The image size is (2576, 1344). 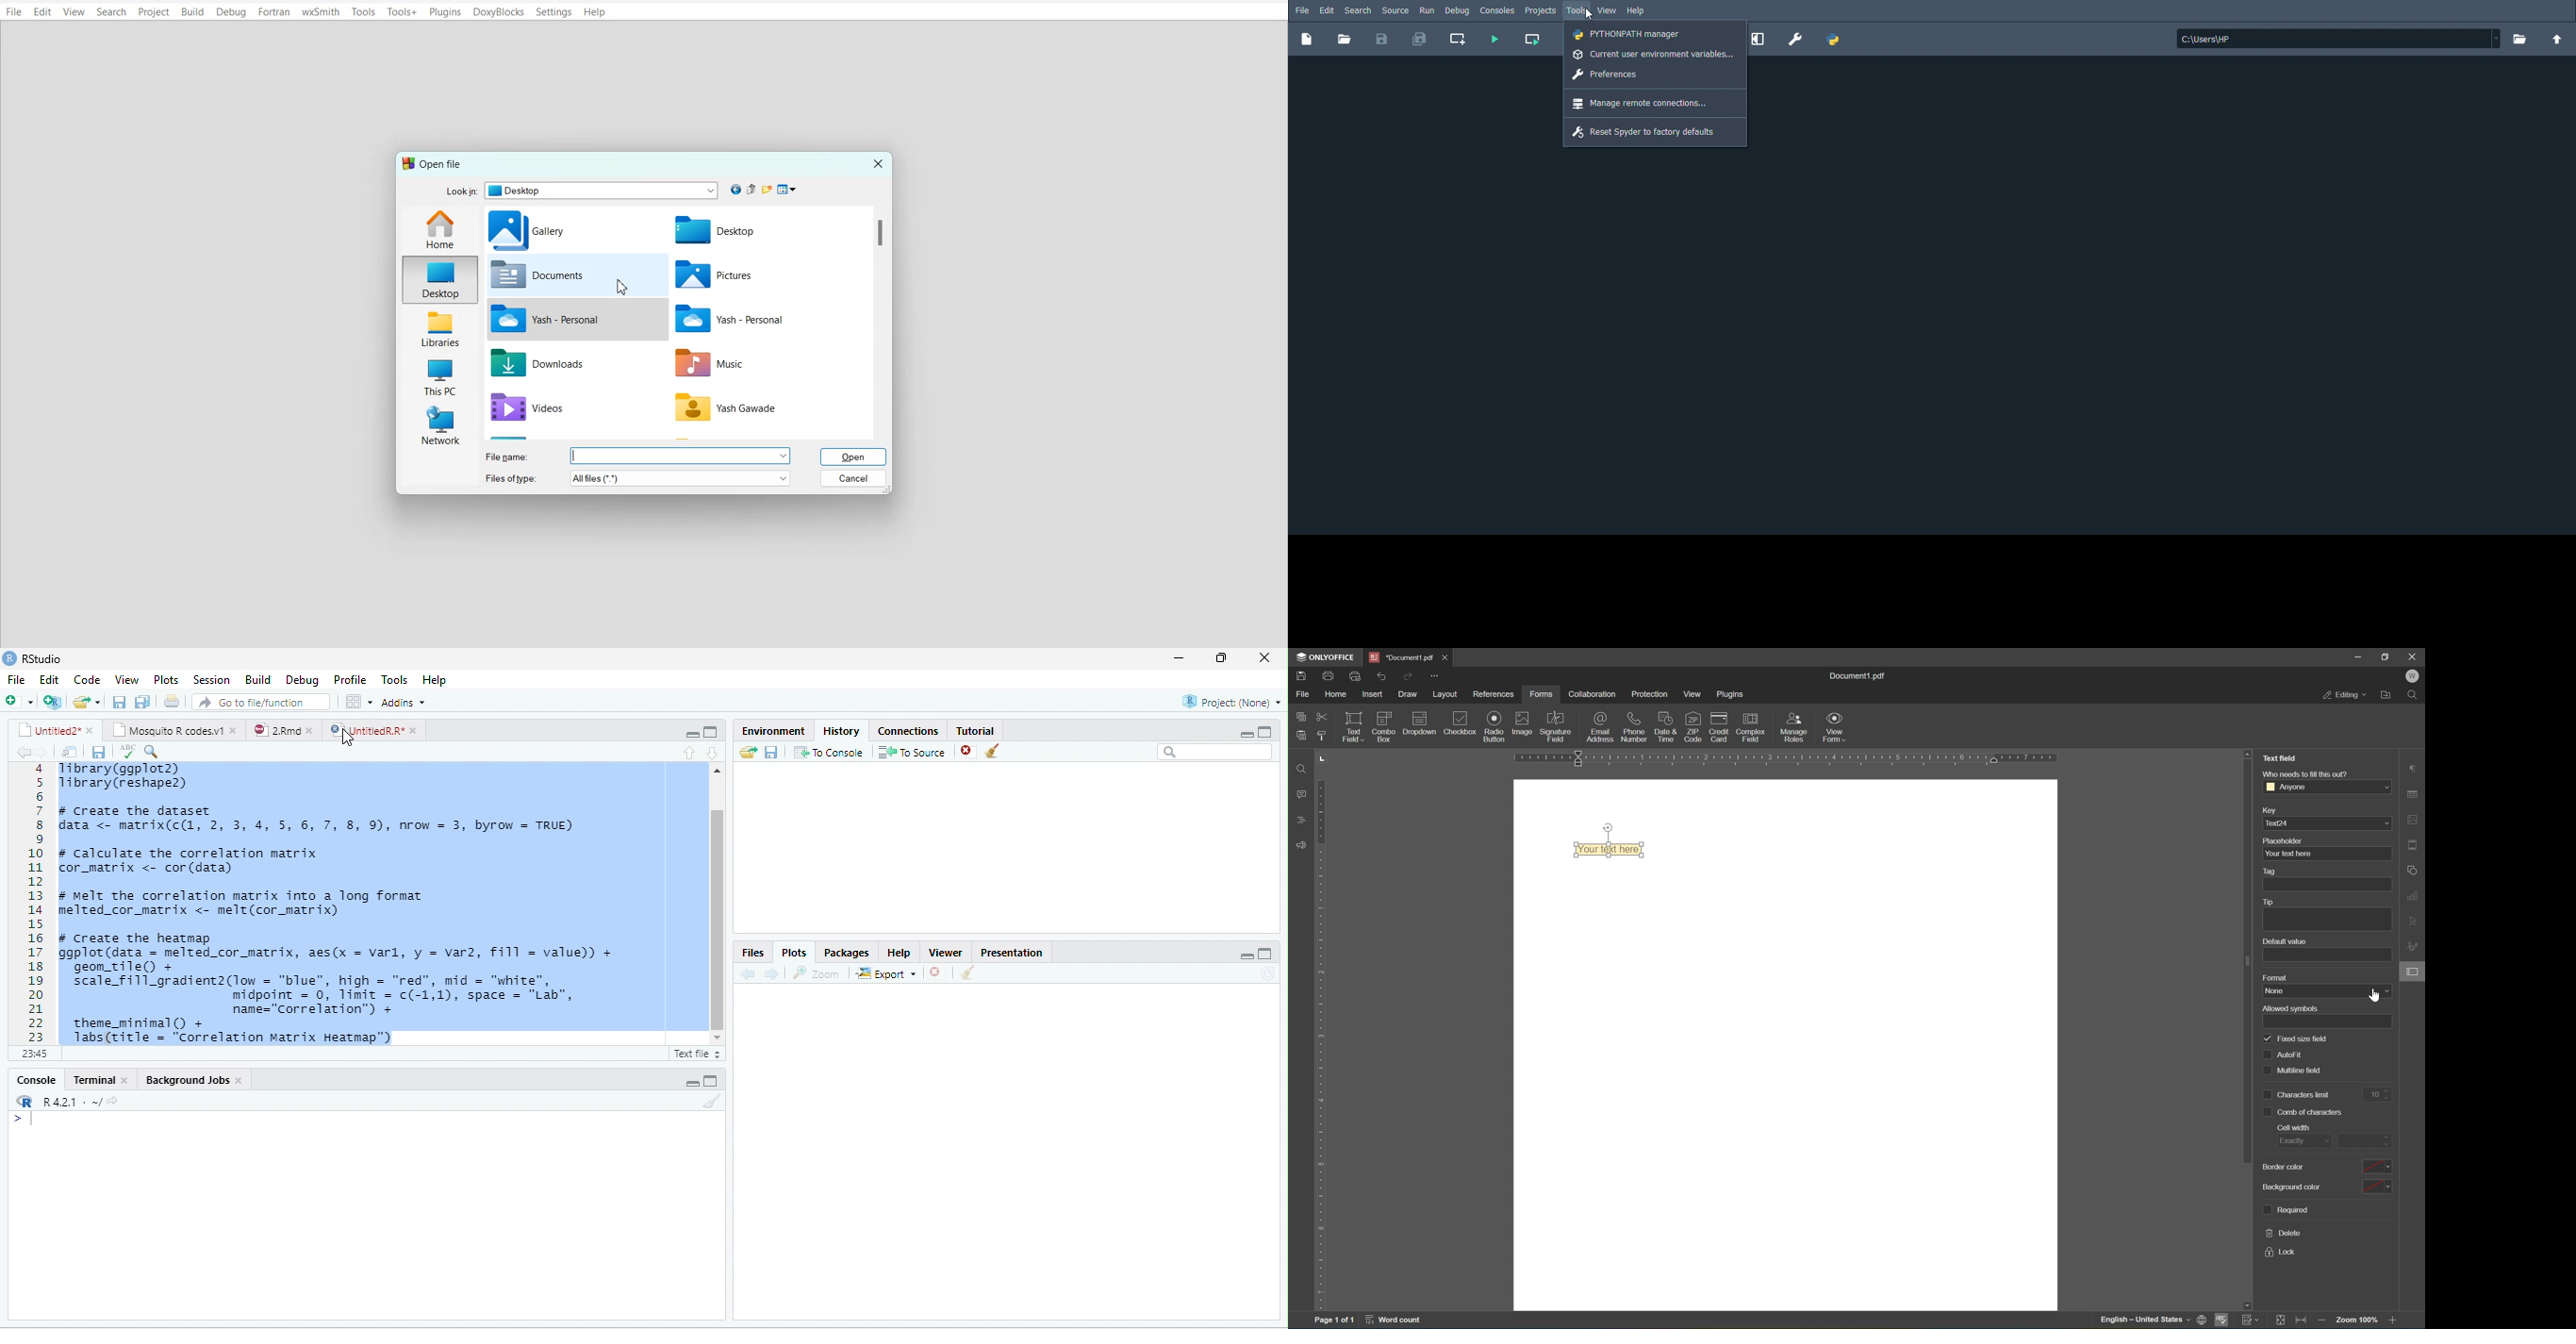 What do you see at coordinates (2377, 1096) in the screenshot?
I see `10` at bounding box center [2377, 1096].